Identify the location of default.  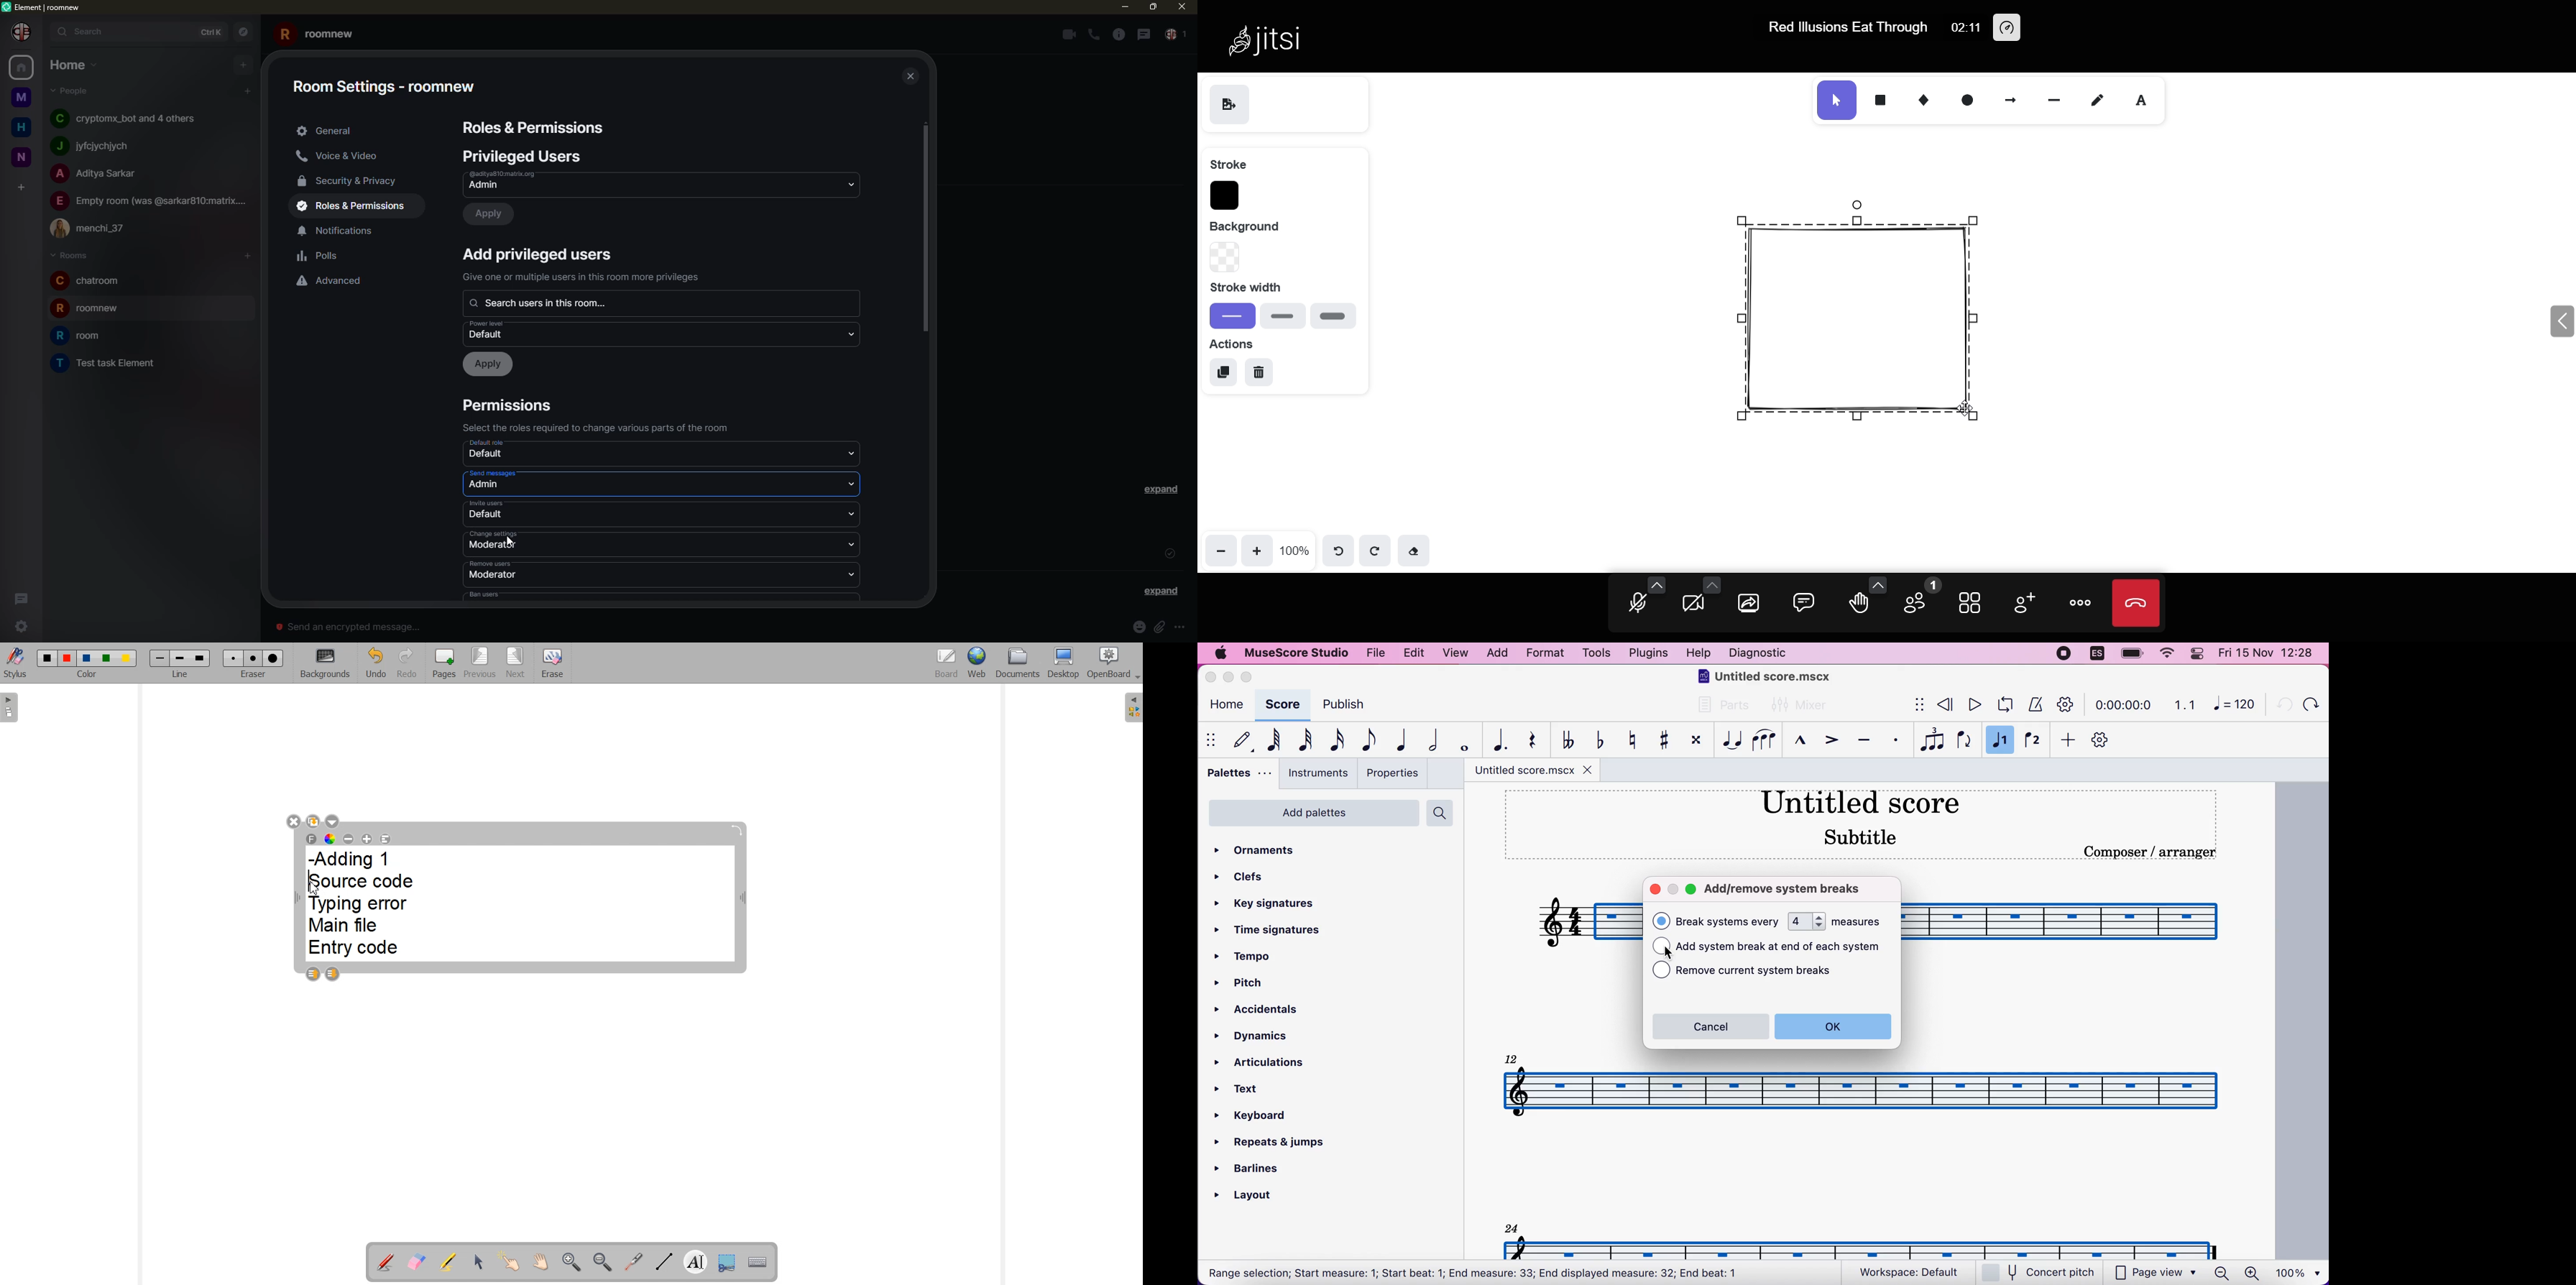
(488, 455).